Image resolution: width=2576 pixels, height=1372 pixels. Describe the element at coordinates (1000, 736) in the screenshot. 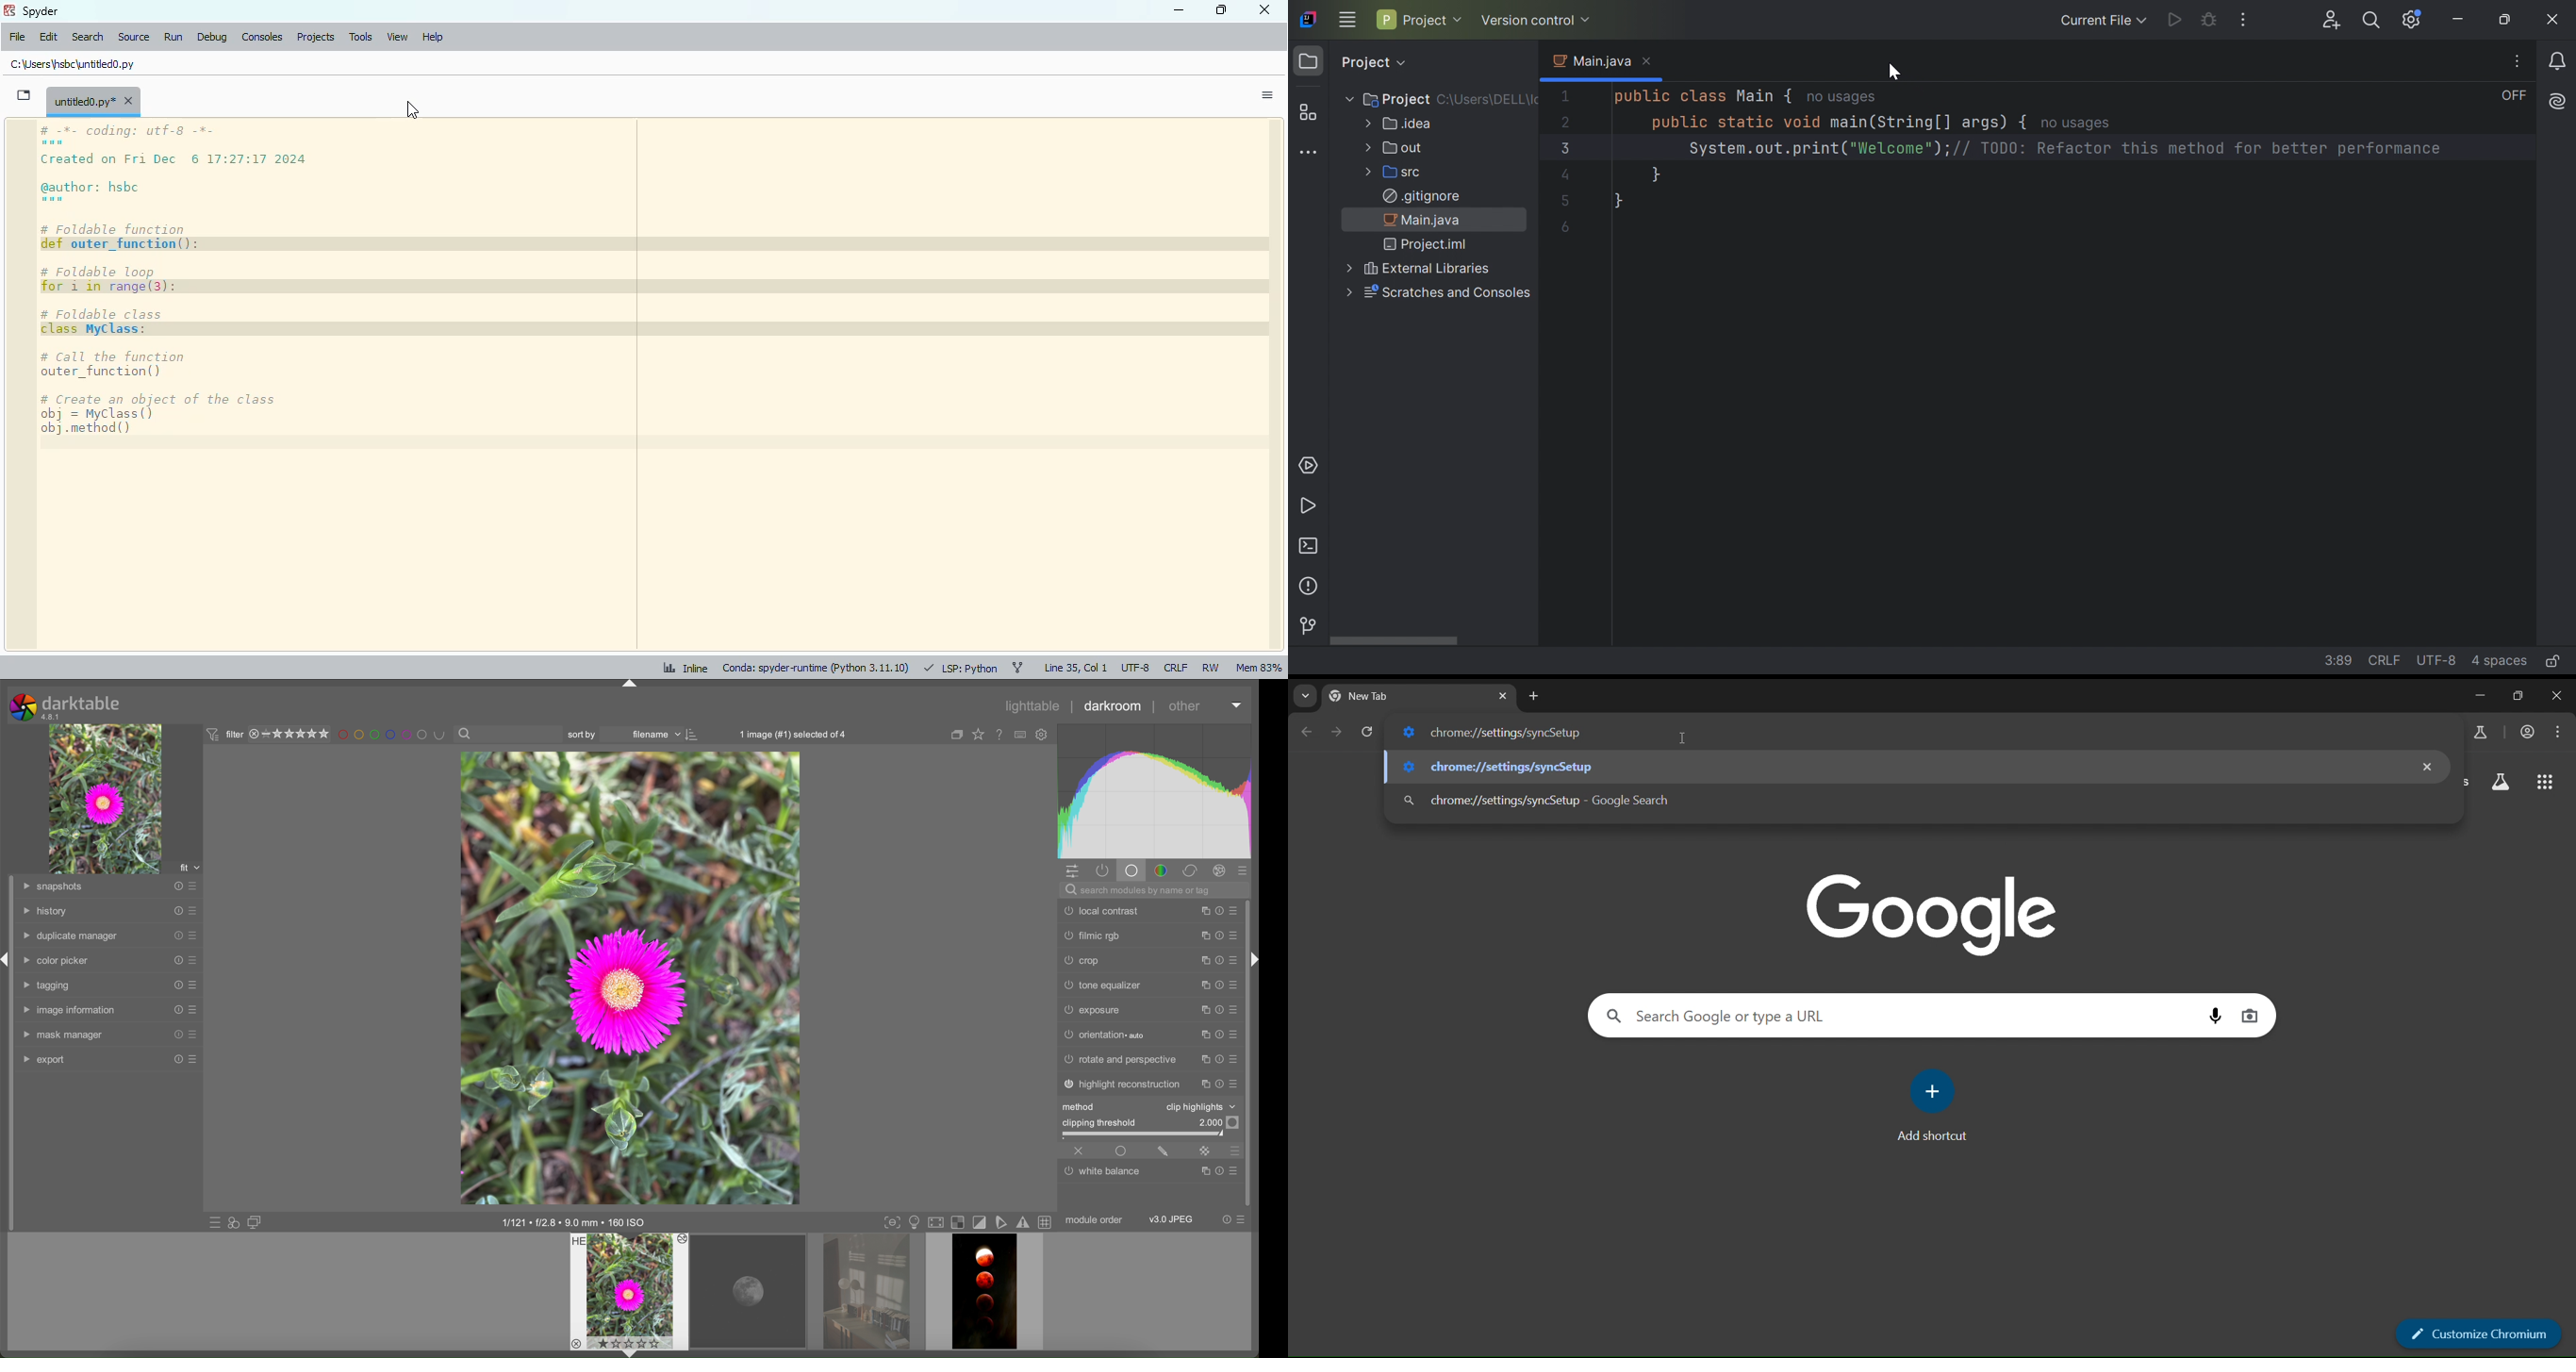

I see `online help` at that location.